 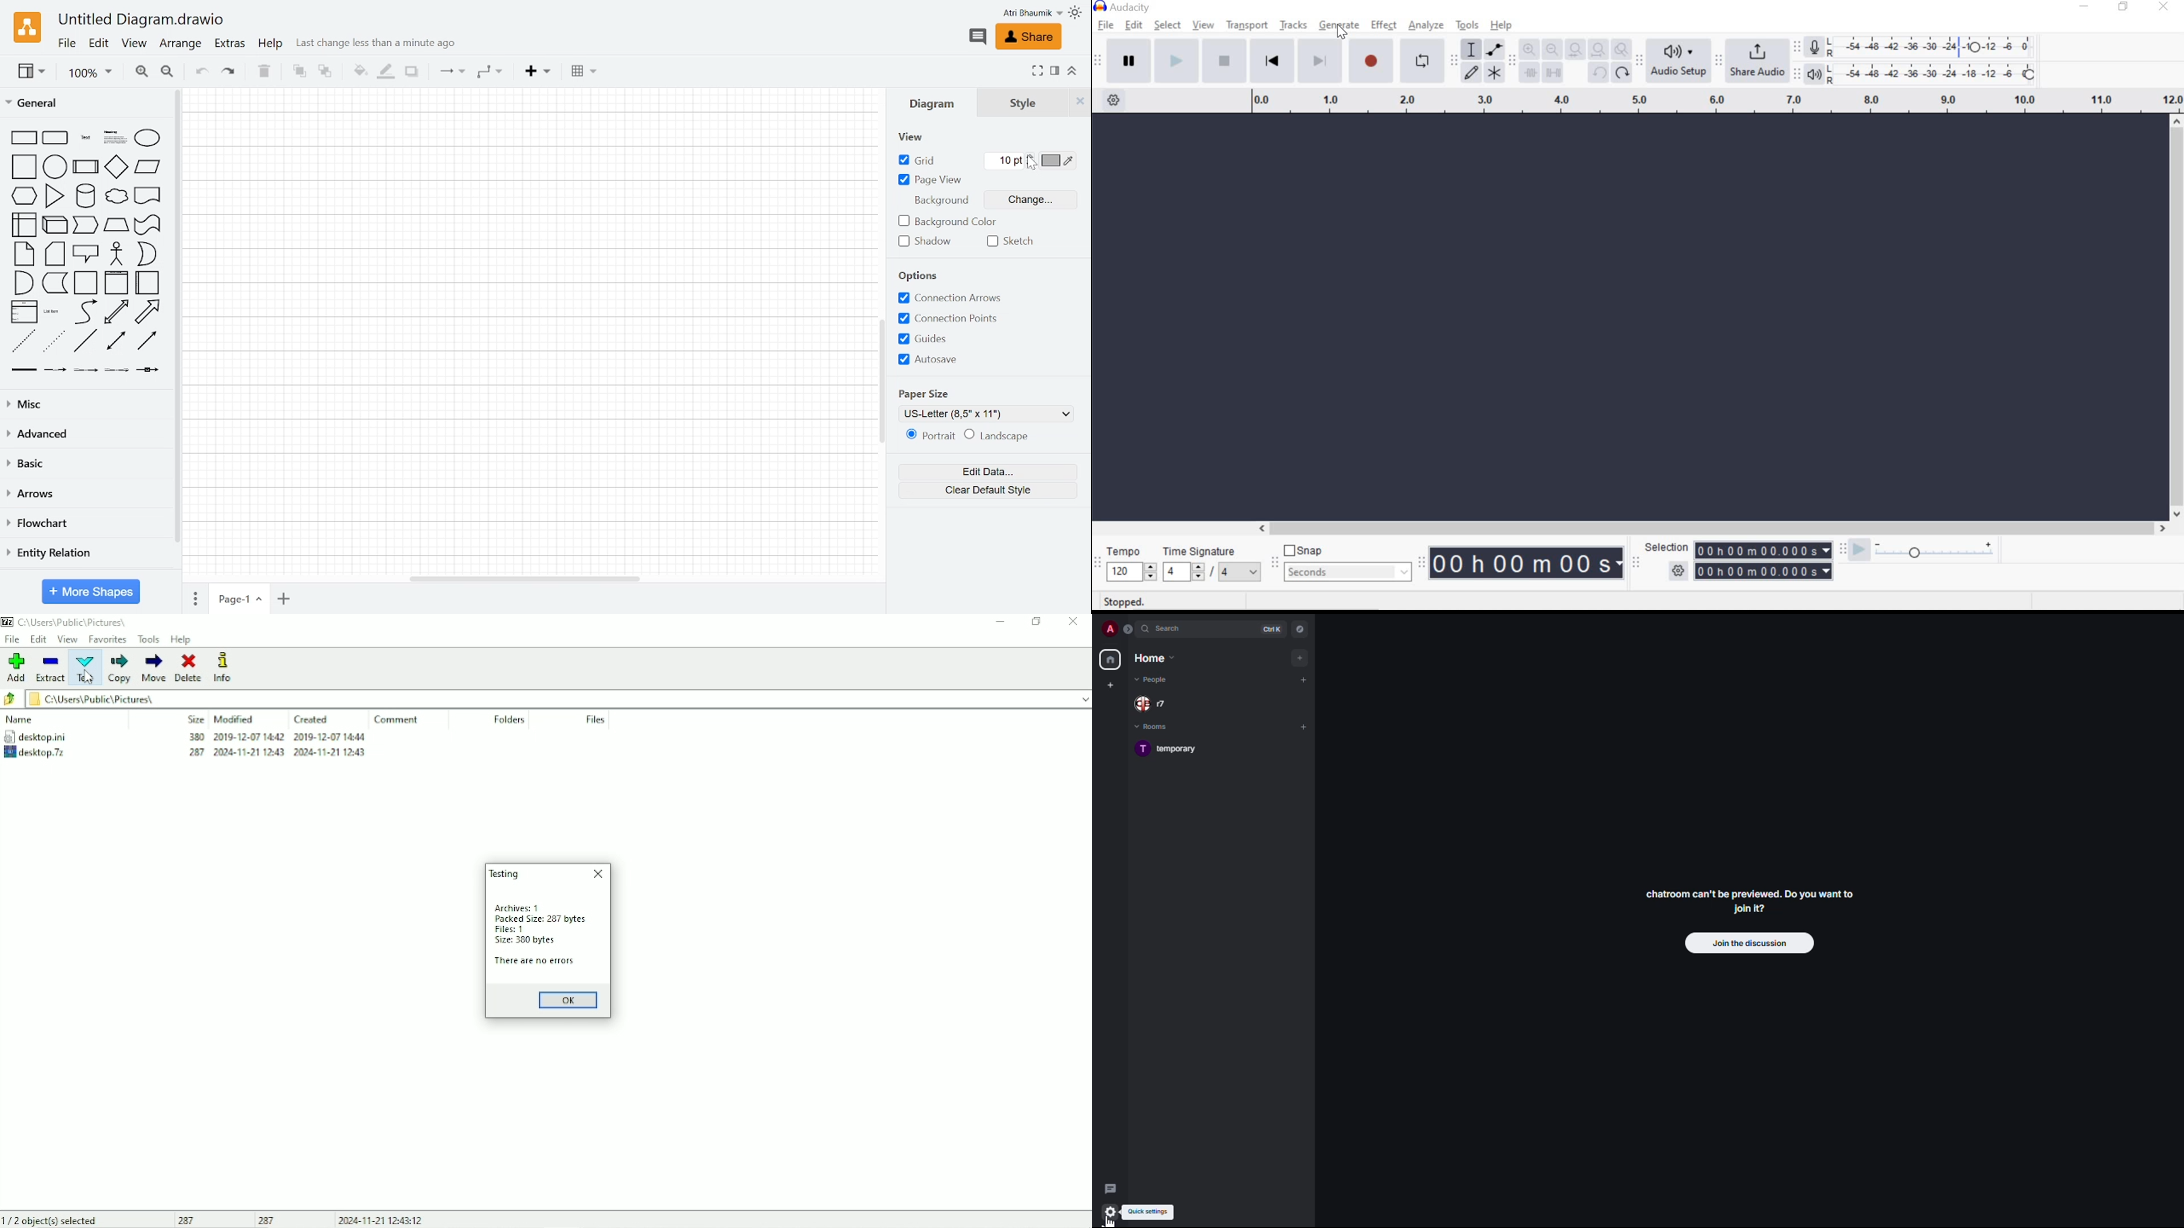 I want to click on Comment, so click(x=398, y=720).